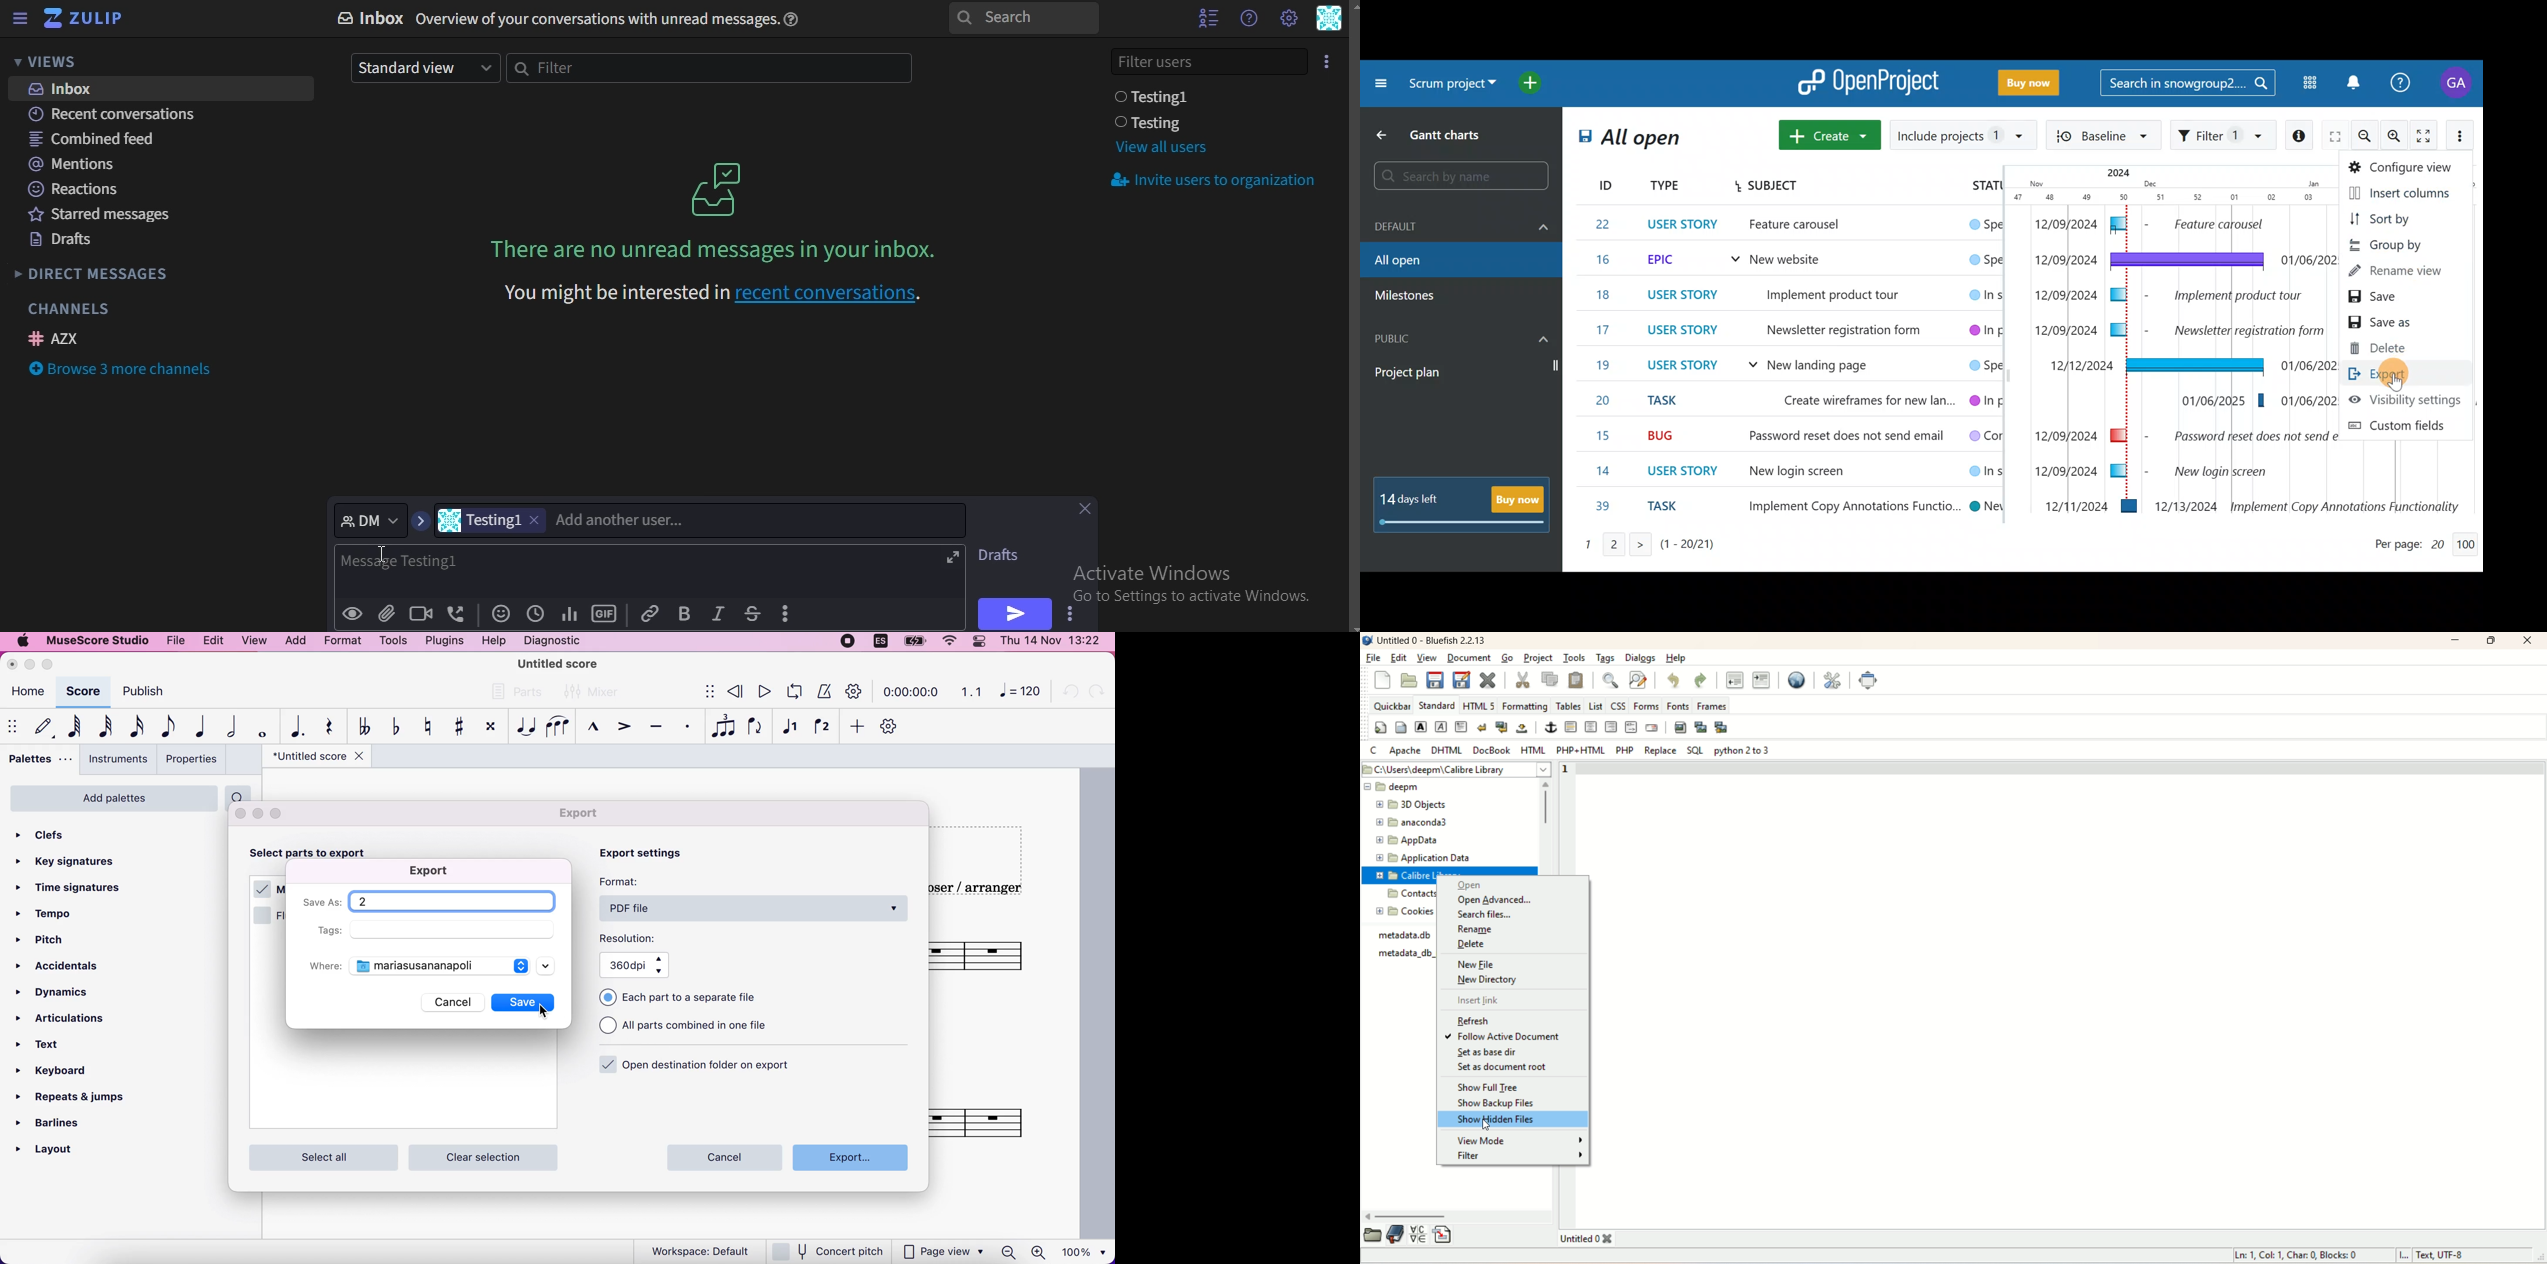 This screenshot has height=1288, width=2548. What do you see at coordinates (441, 642) in the screenshot?
I see `plugins` at bounding box center [441, 642].